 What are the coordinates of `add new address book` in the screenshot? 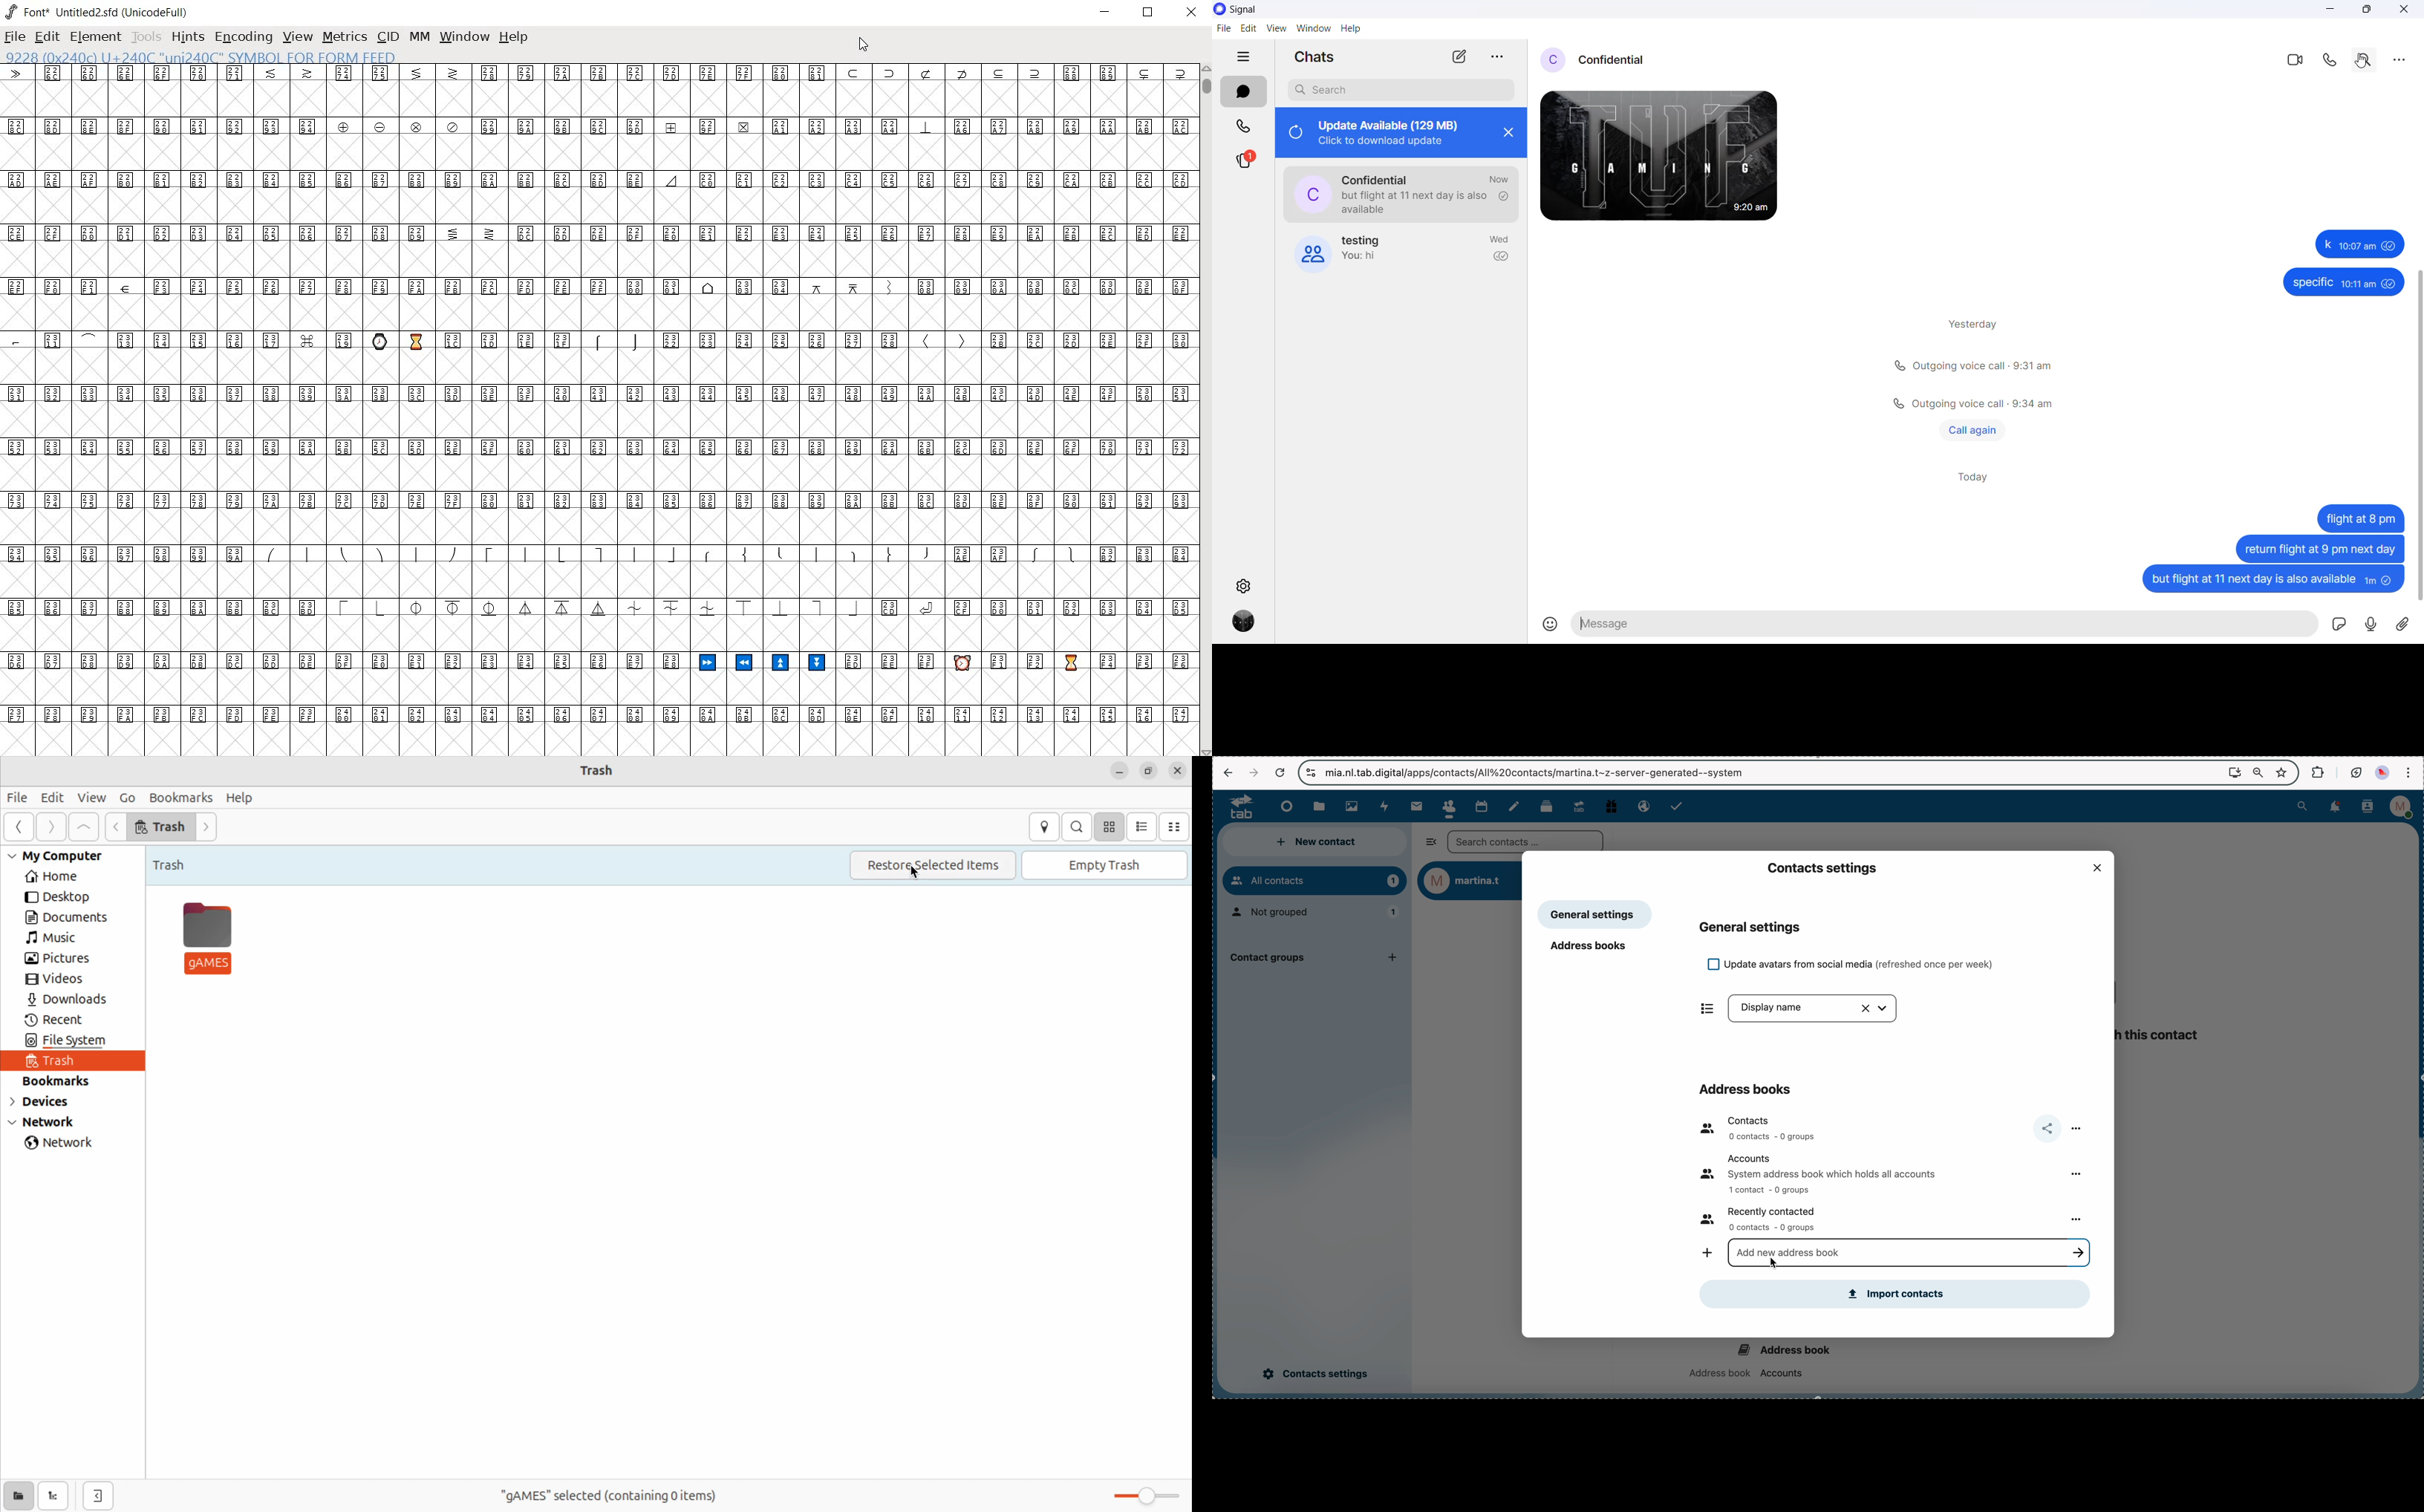 It's located at (1705, 1255).